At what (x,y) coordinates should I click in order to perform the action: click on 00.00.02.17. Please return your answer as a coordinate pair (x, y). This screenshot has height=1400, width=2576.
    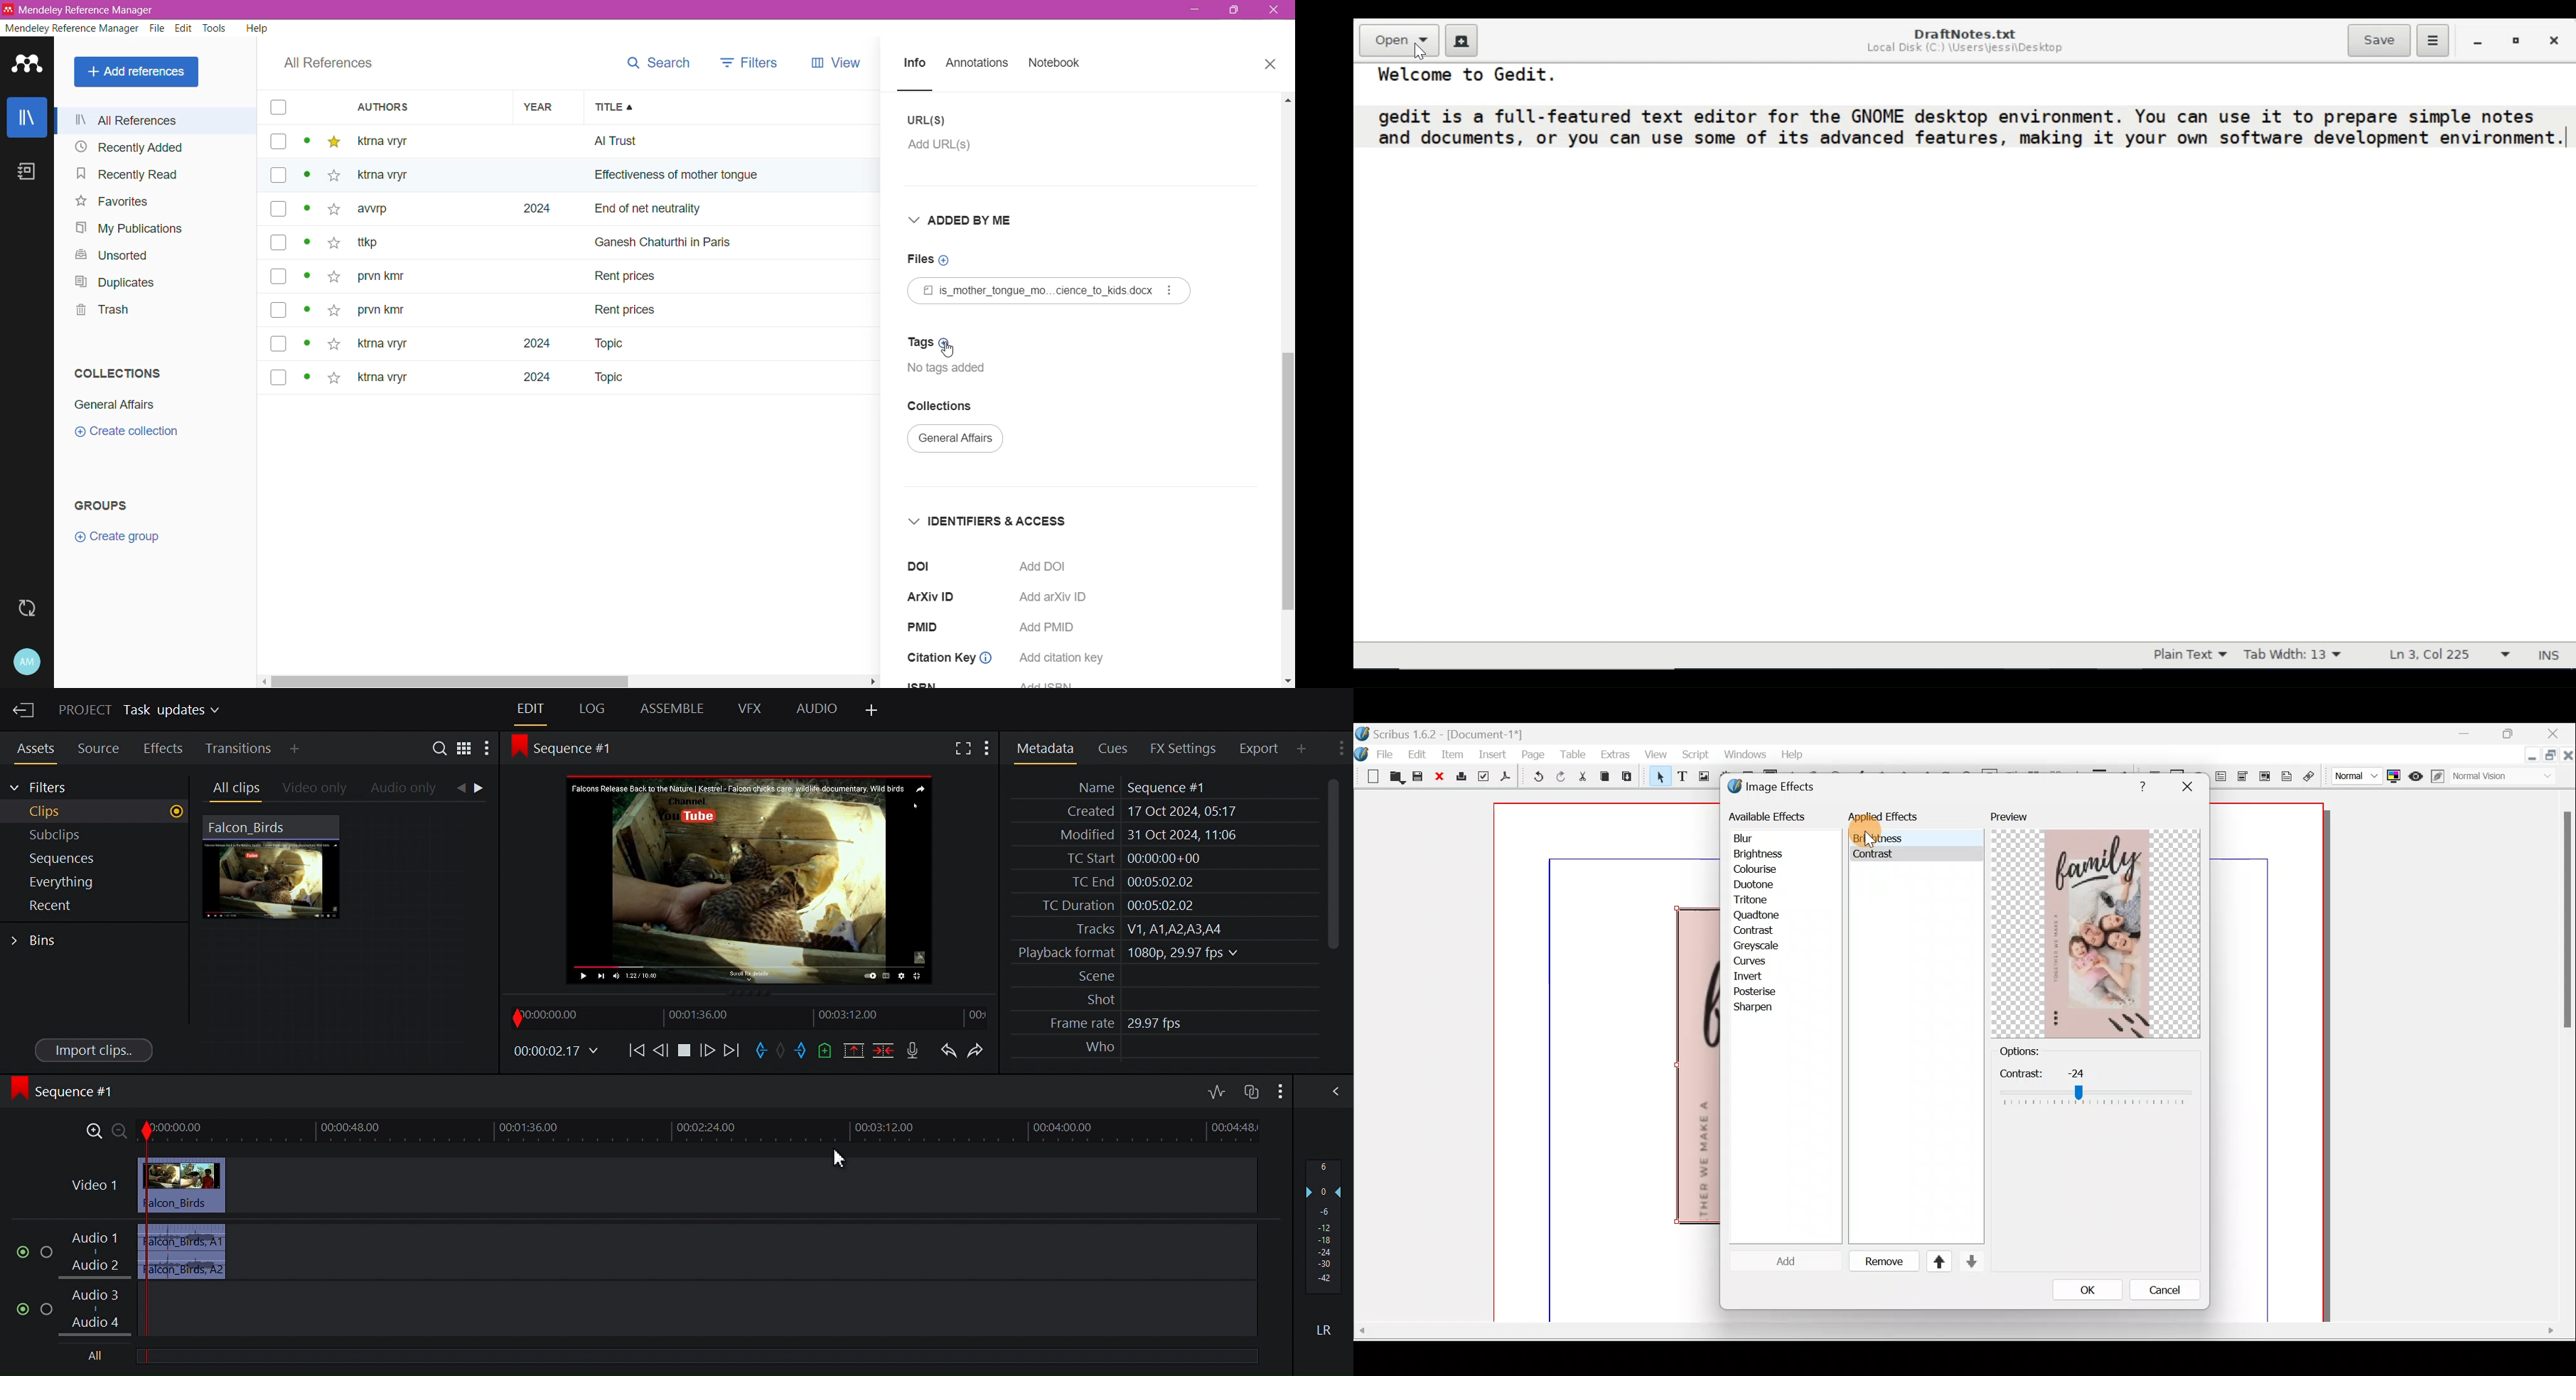
    Looking at the image, I should click on (556, 1052).